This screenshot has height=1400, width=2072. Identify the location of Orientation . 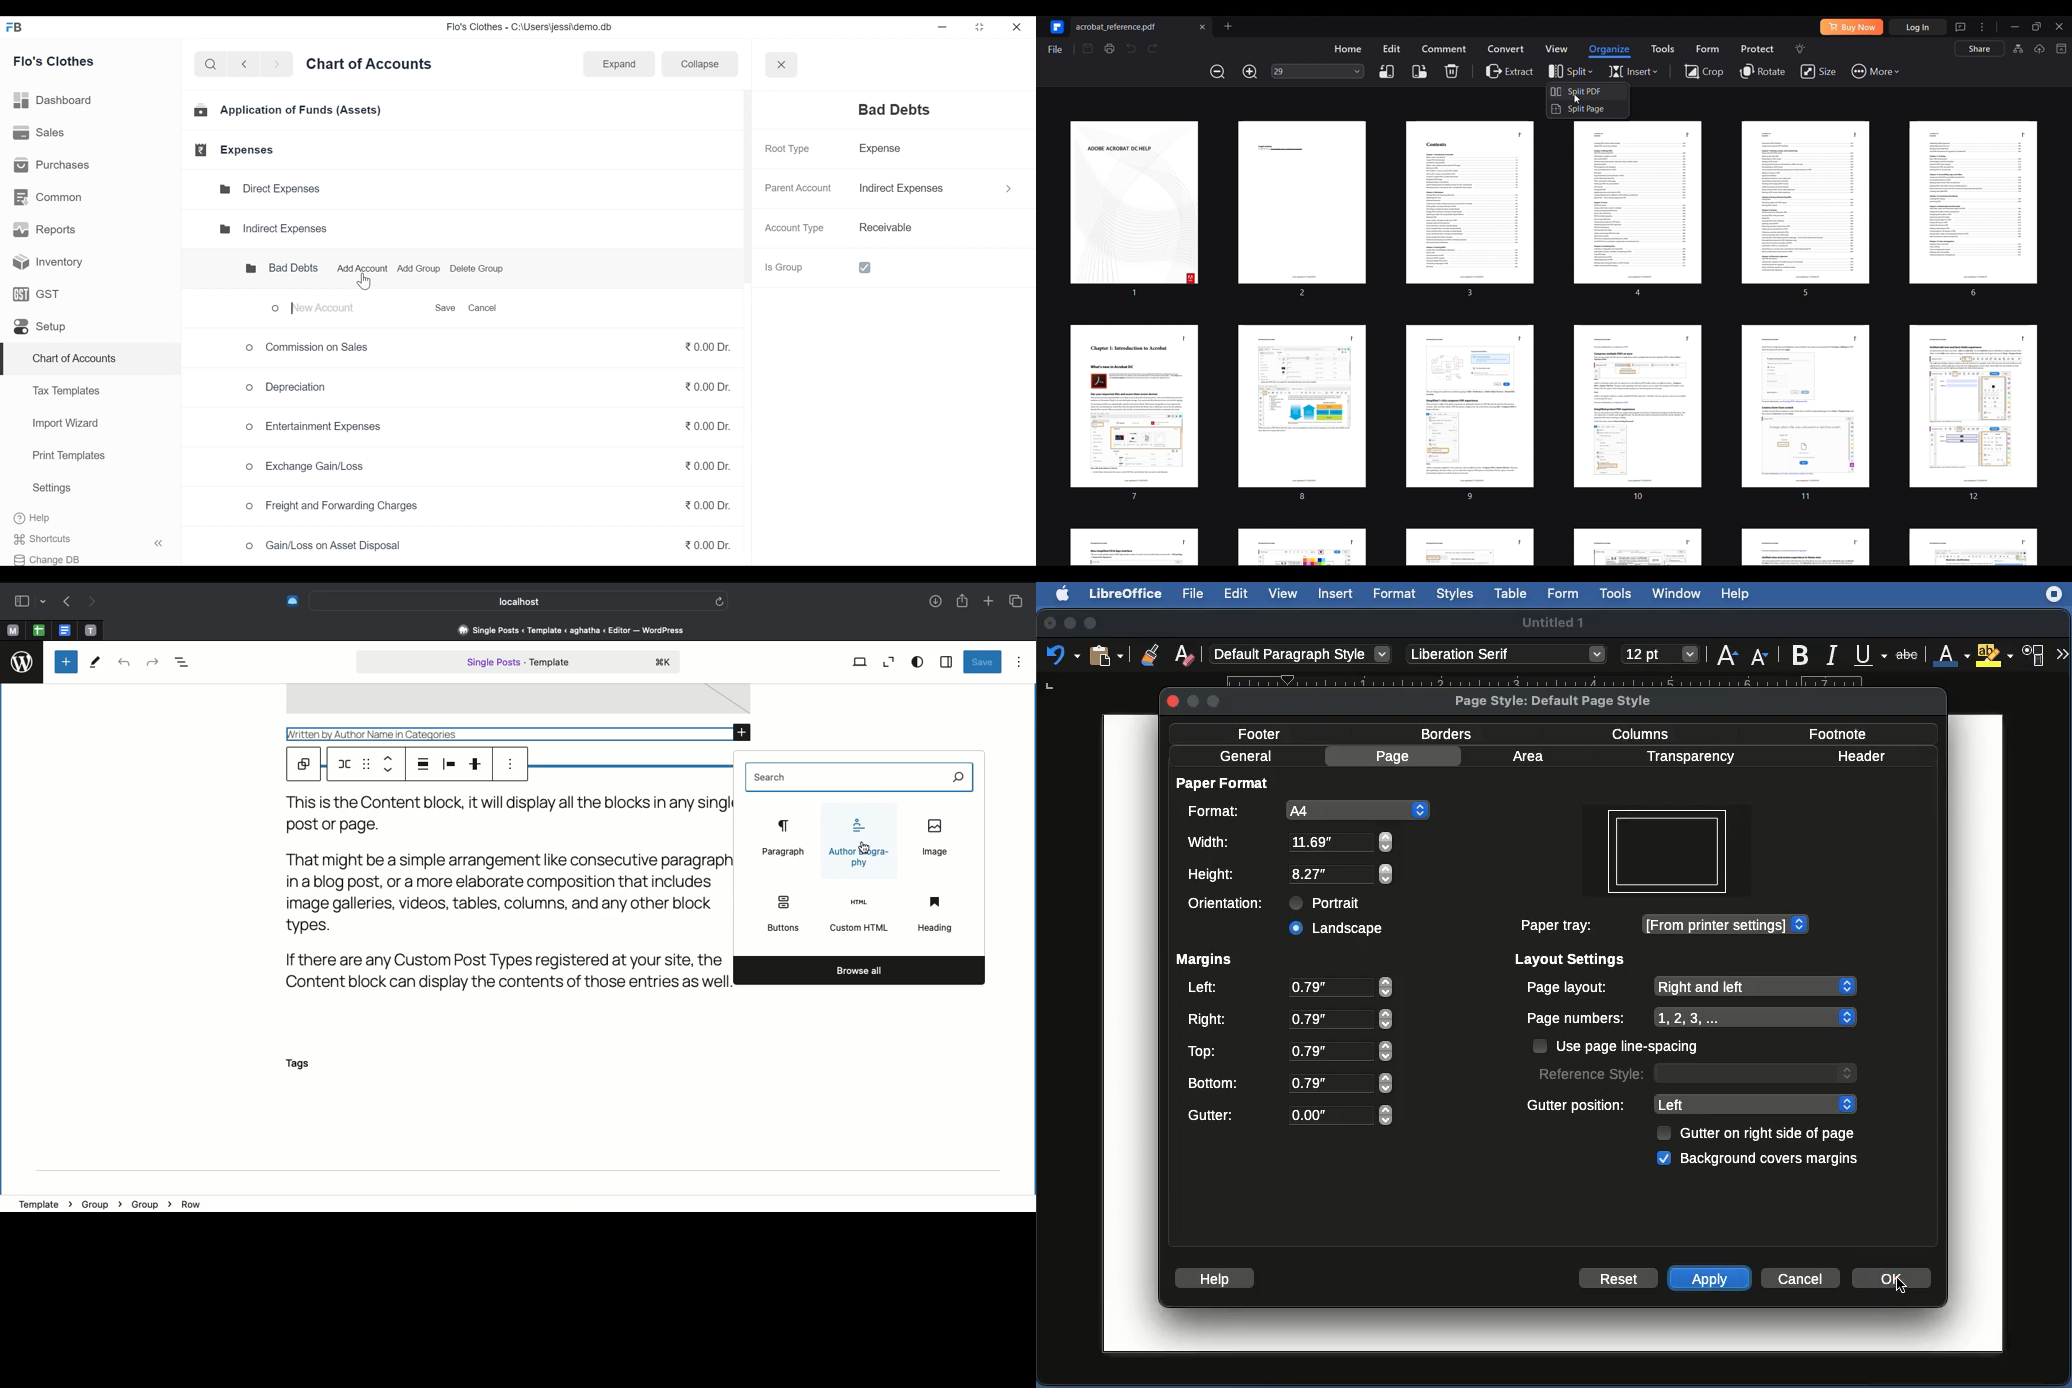
(1228, 905).